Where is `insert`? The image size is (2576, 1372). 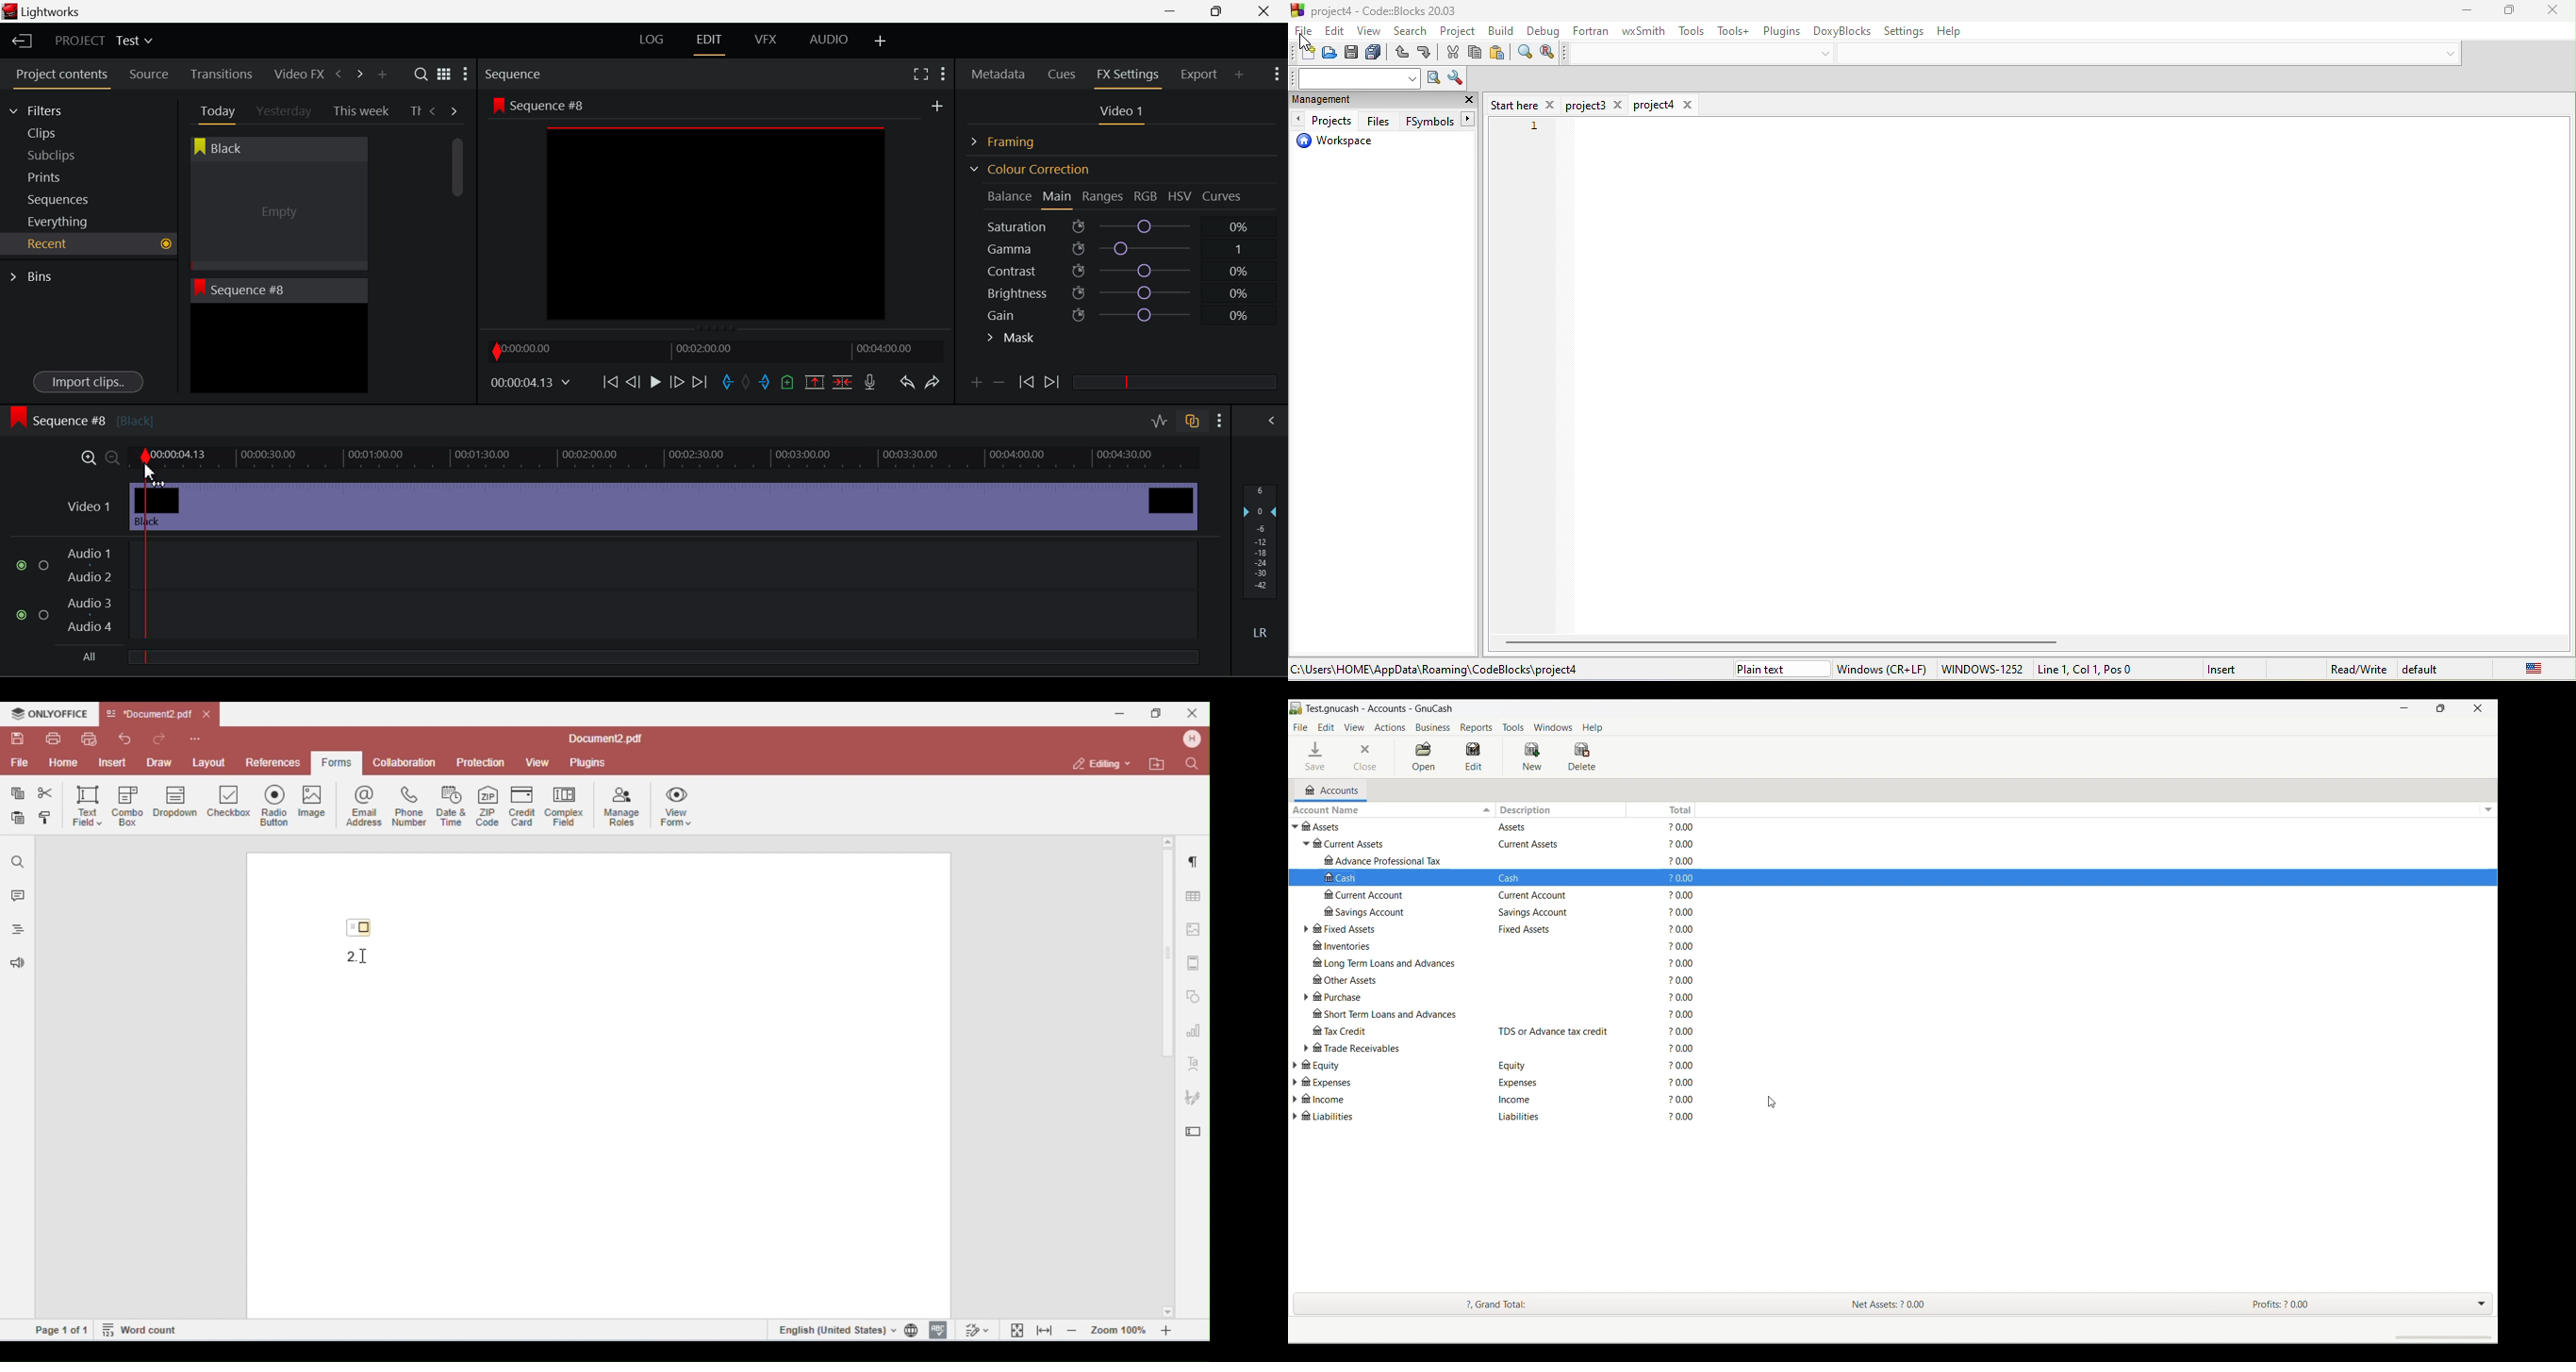 insert is located at coordinates (2234, 668).